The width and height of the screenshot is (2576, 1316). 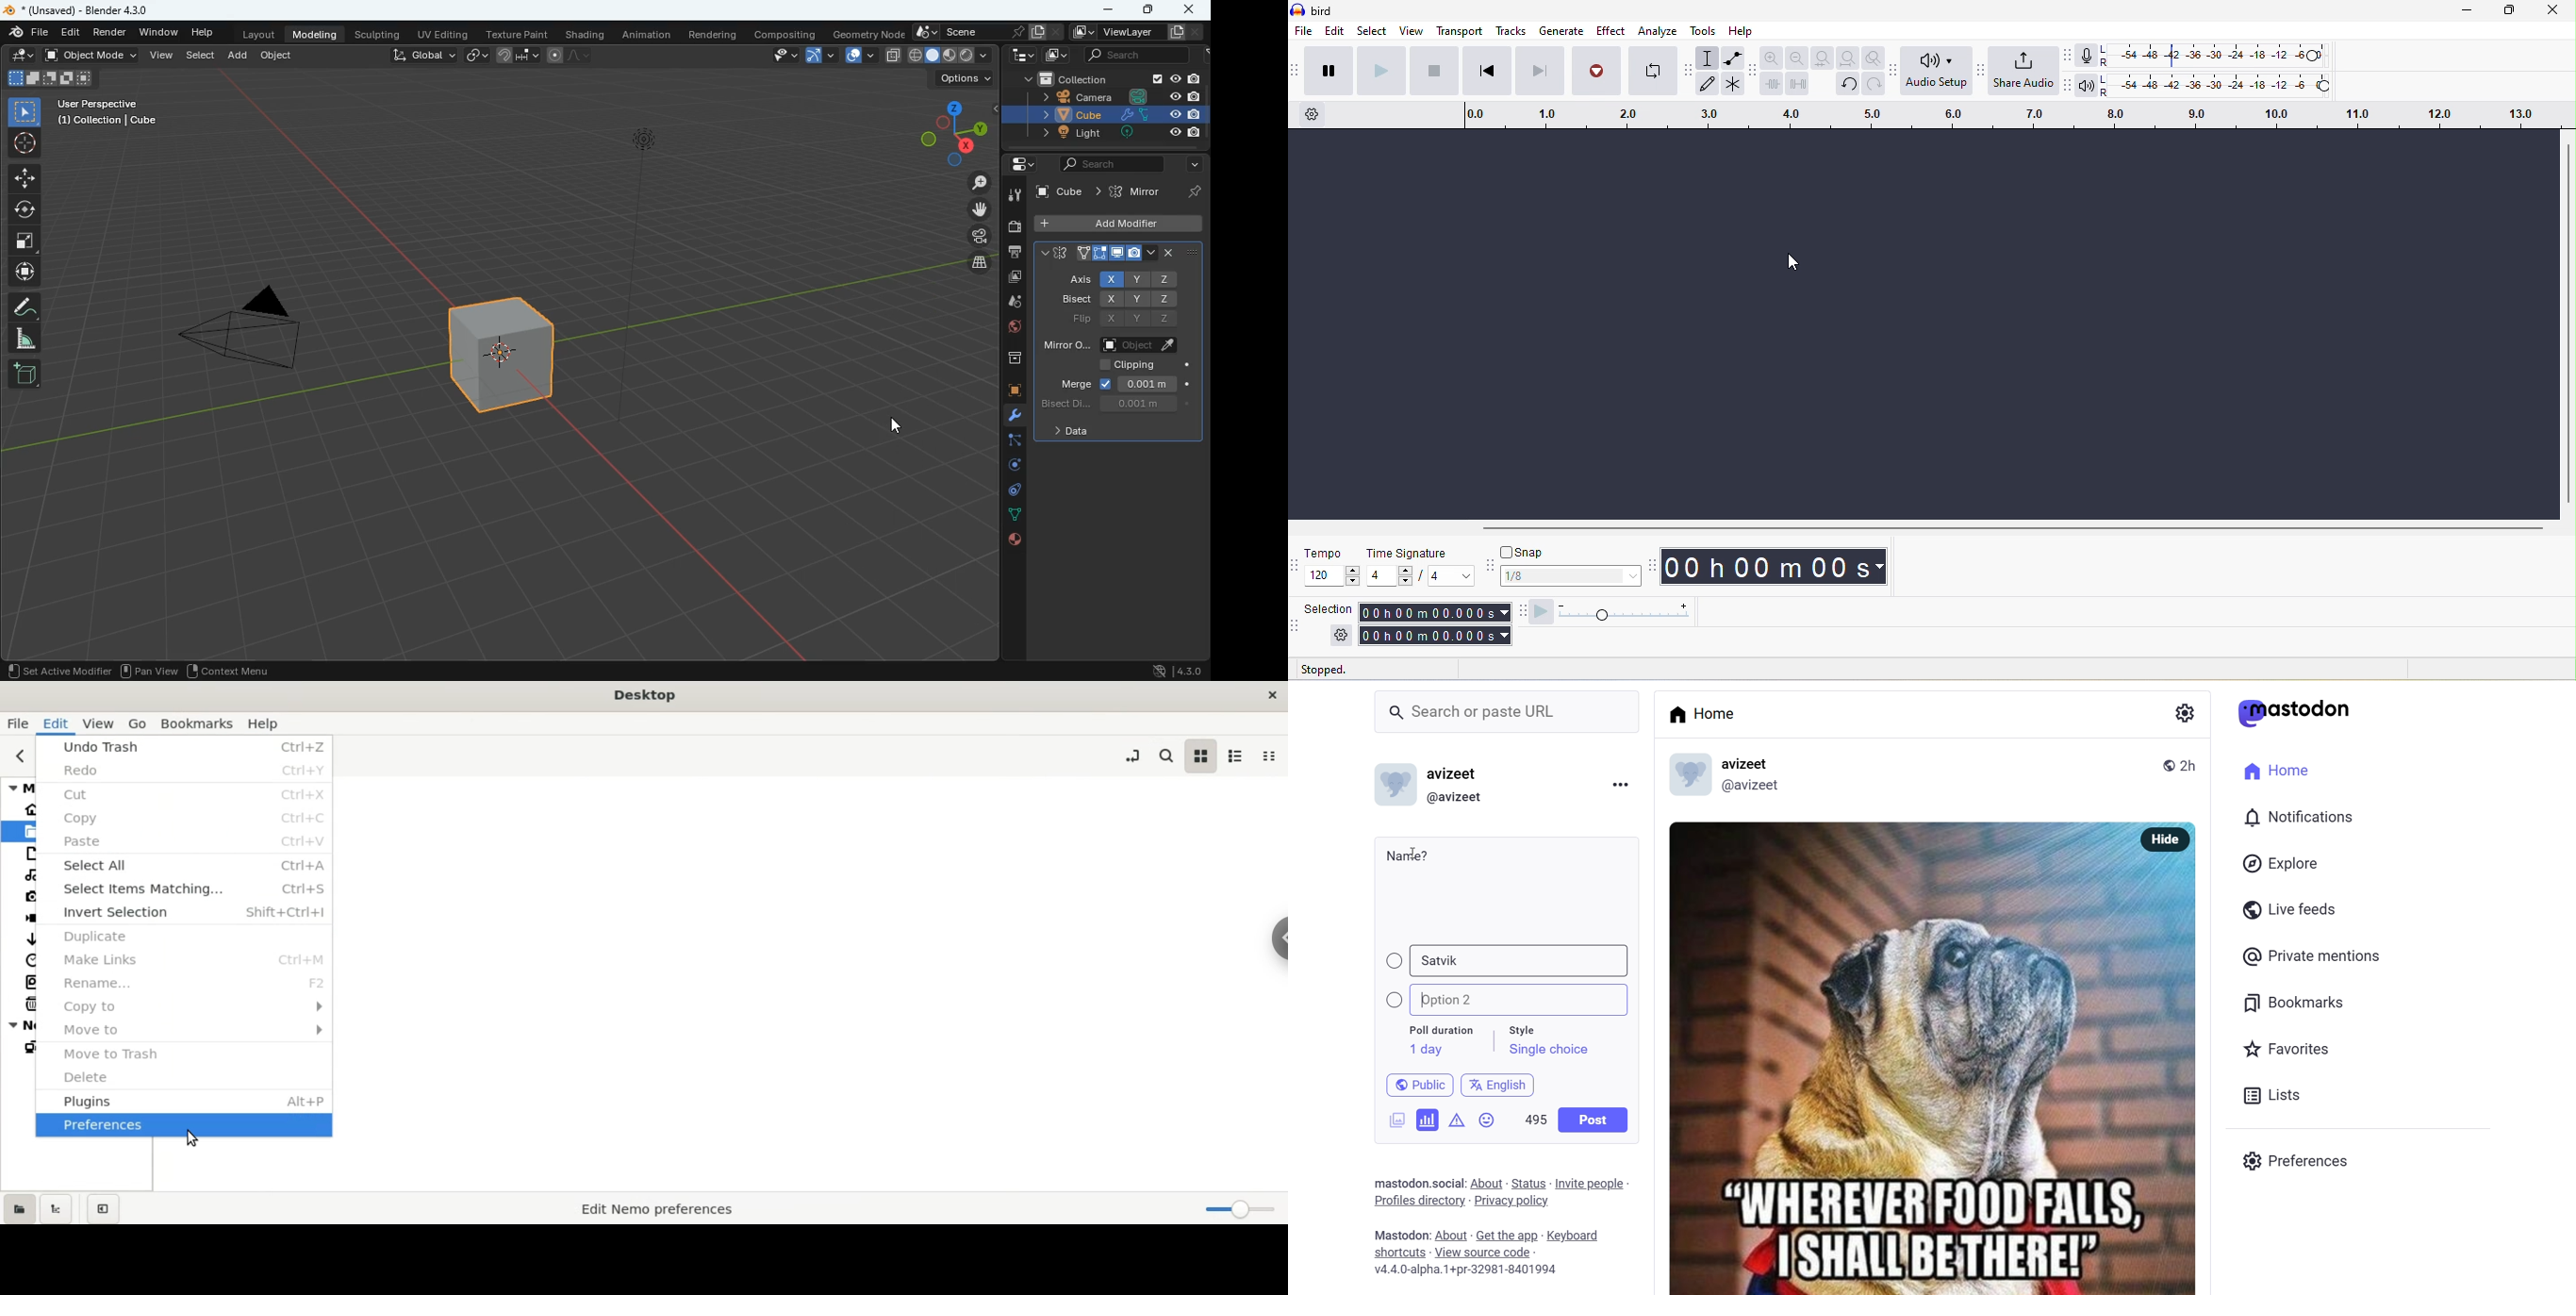 What do you see at coordinates (1006, 491) in the screenshot?
I see `control` at bounding box center [1006, 491].